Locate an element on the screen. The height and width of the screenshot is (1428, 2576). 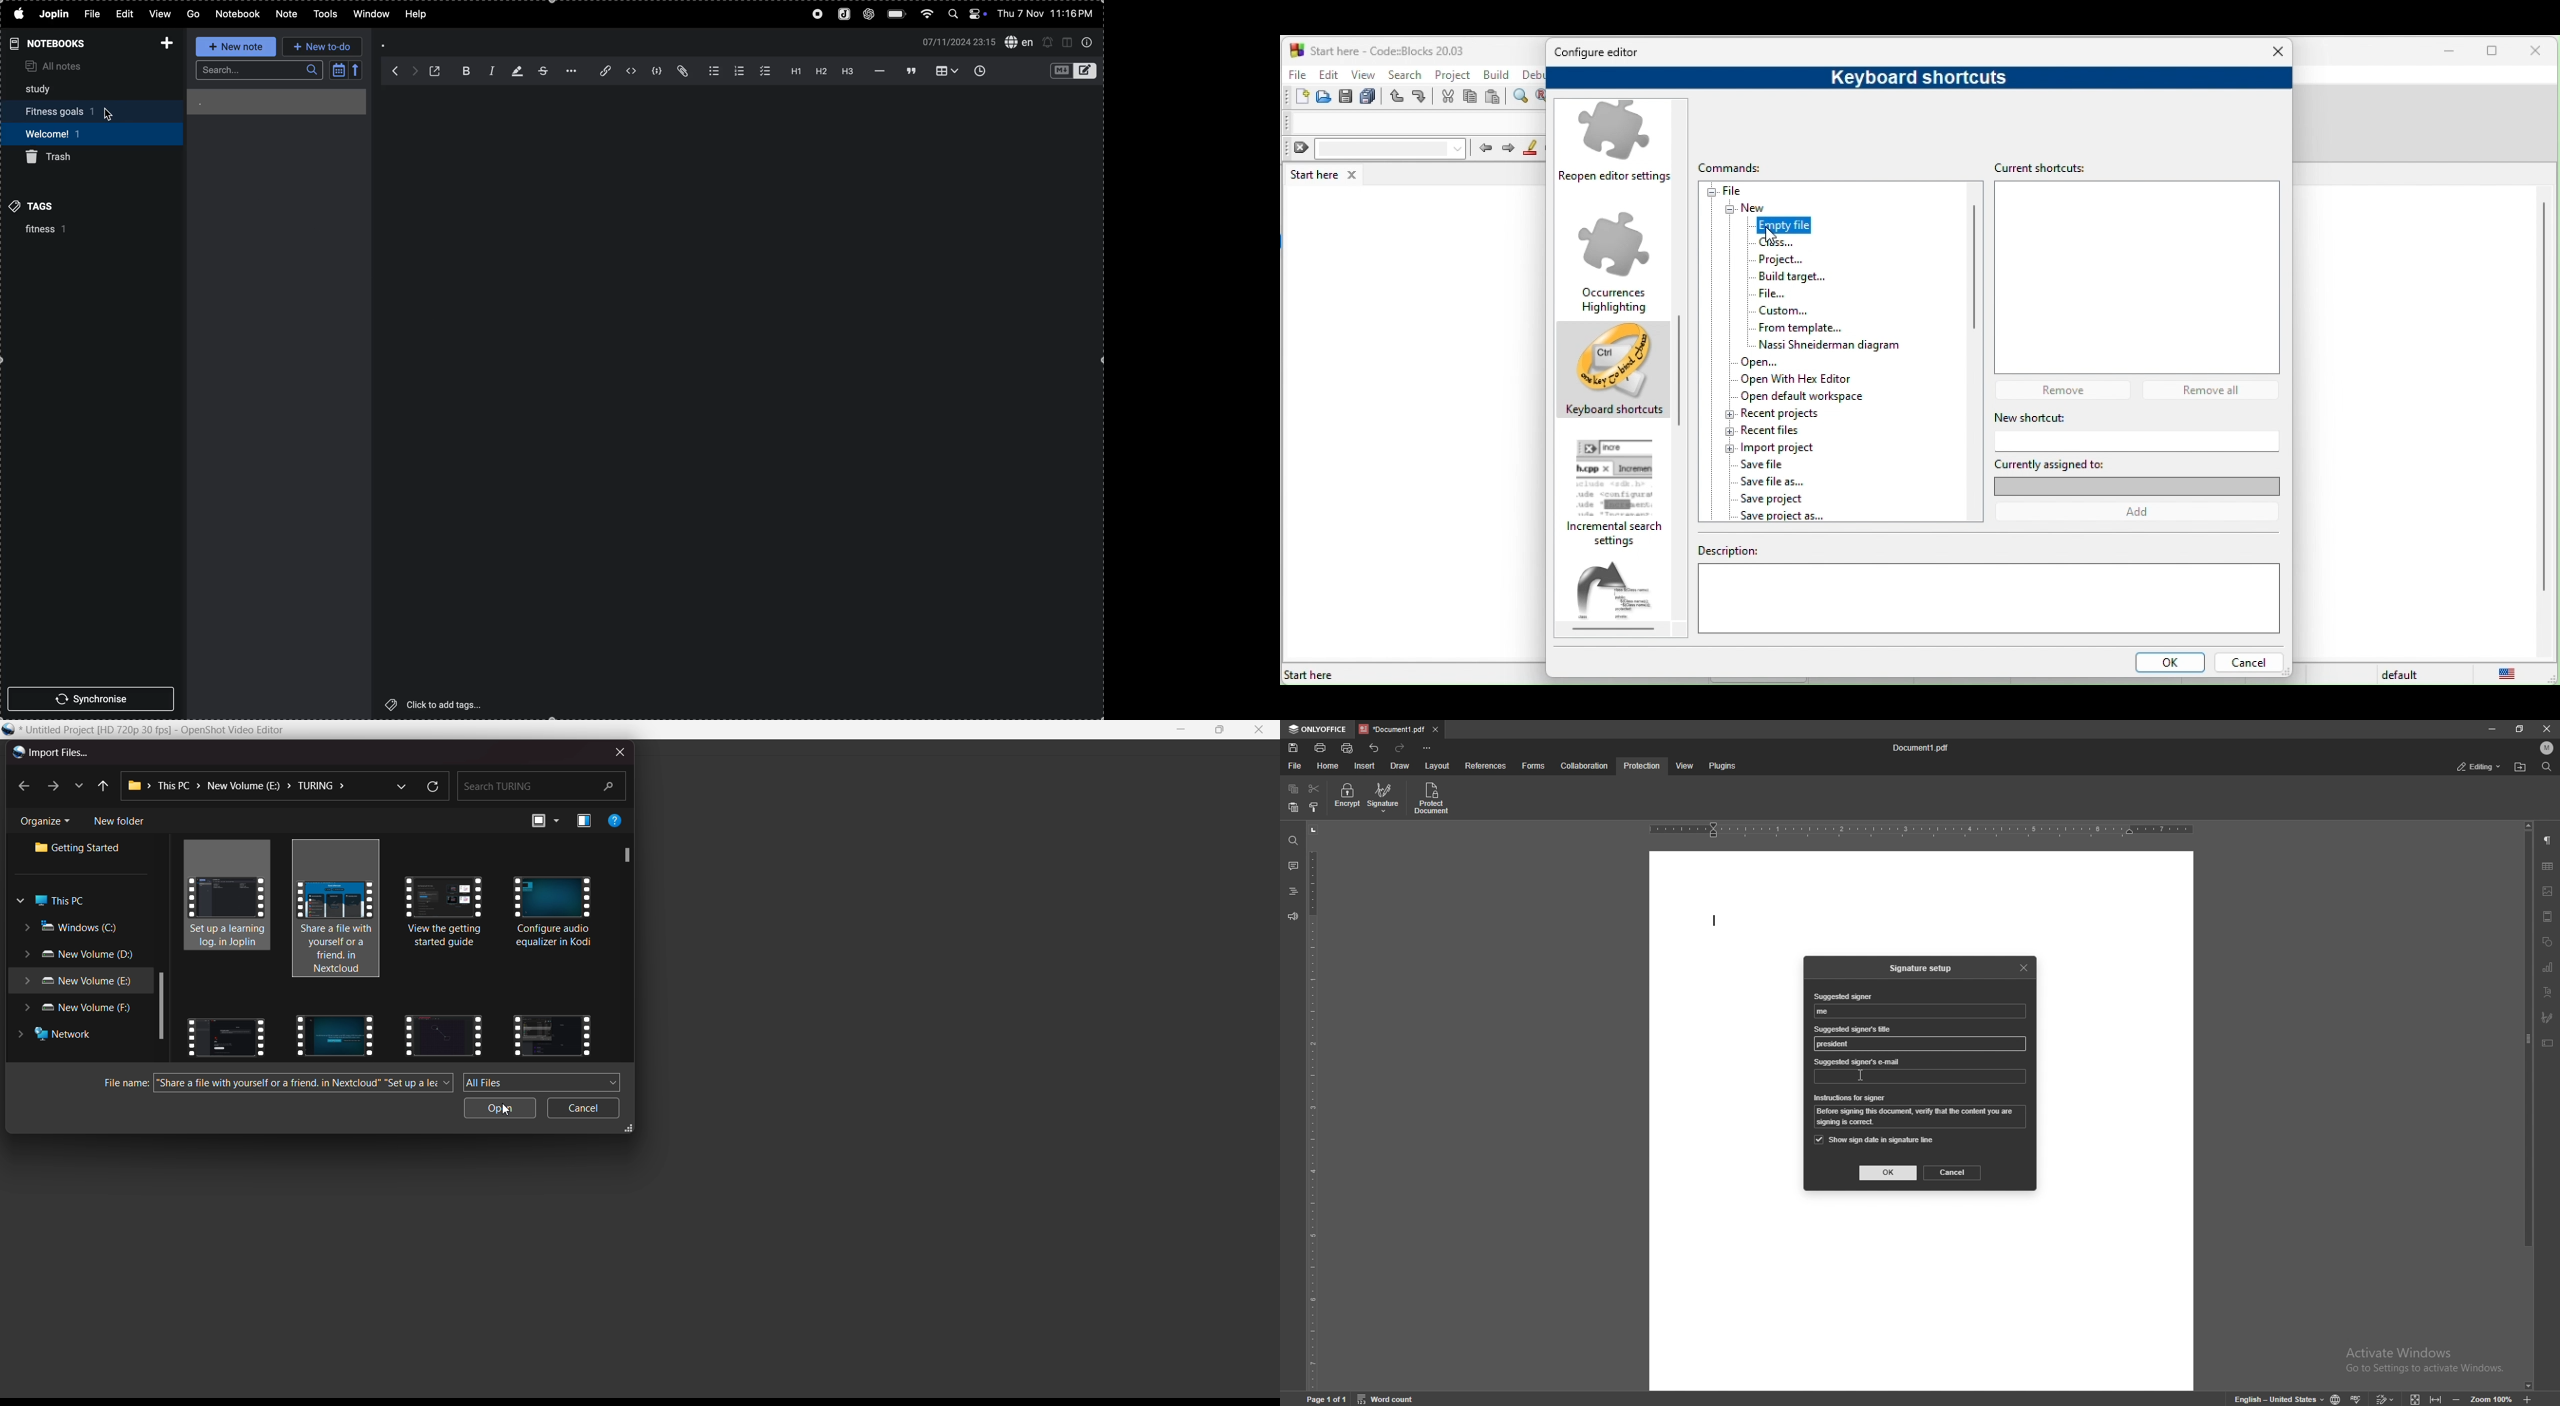
suggested signer's title is located at coordinates (1853, 1029).